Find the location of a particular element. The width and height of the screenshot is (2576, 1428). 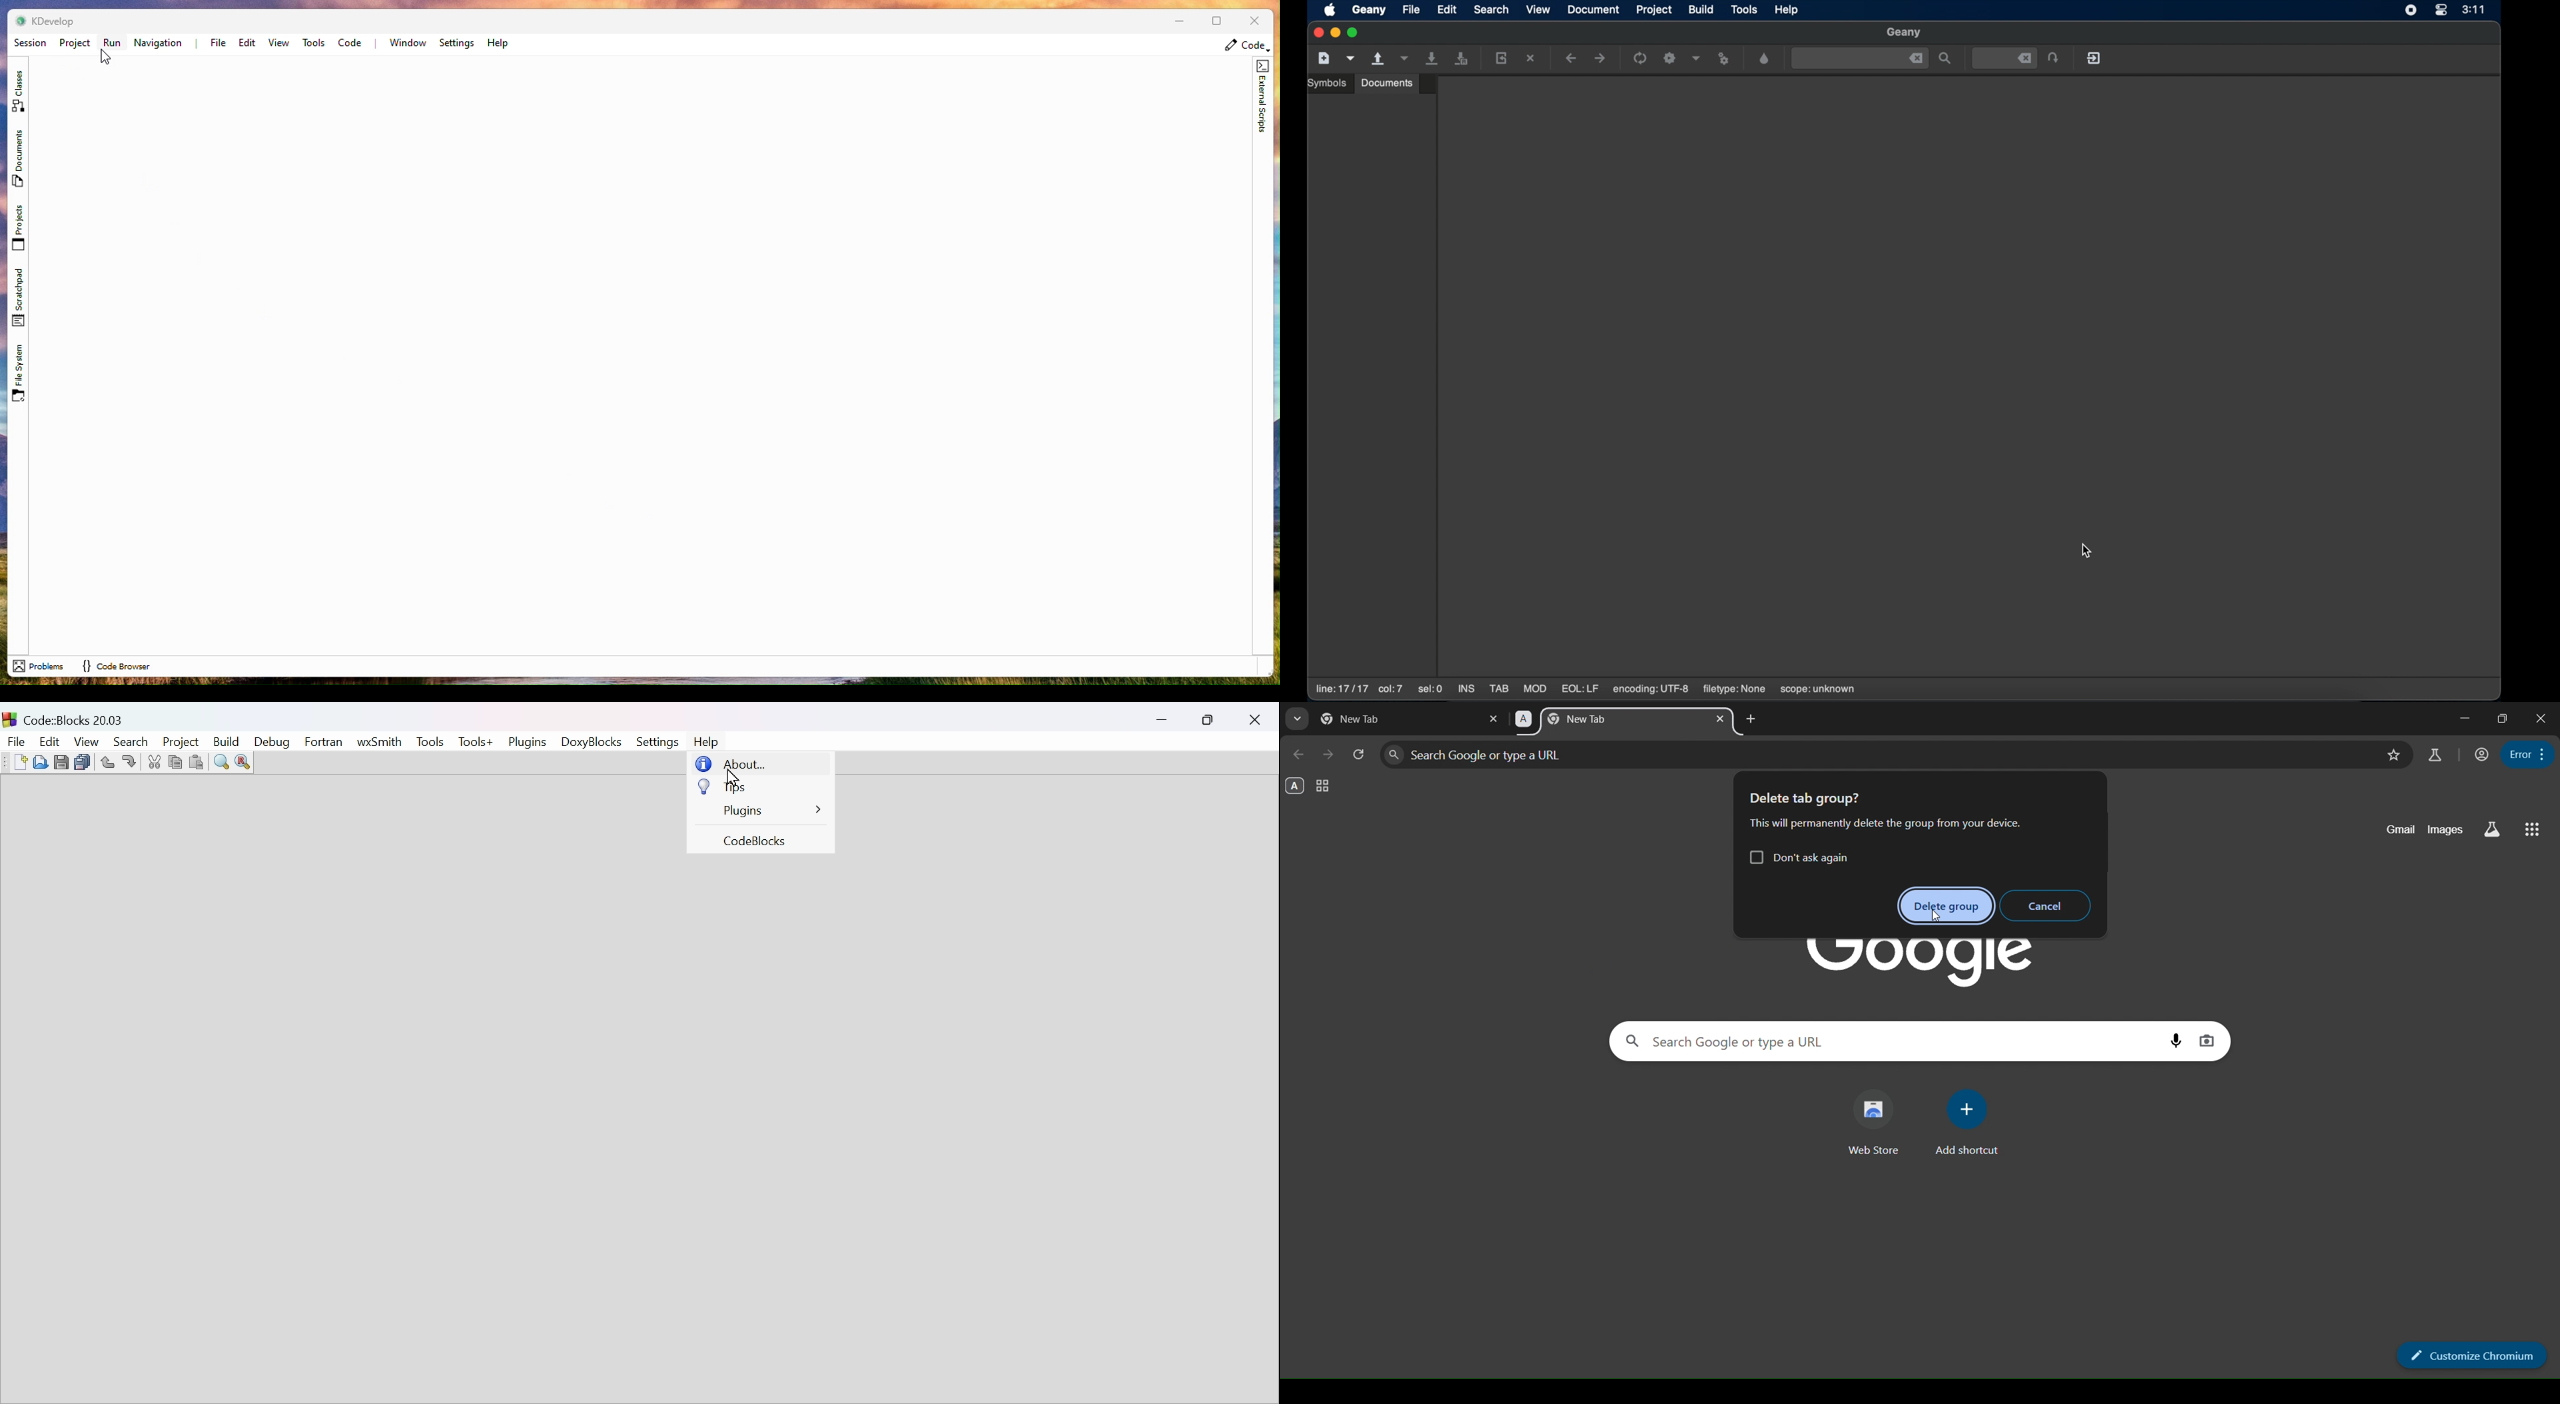

control center is located at coordinates (2440, 11).